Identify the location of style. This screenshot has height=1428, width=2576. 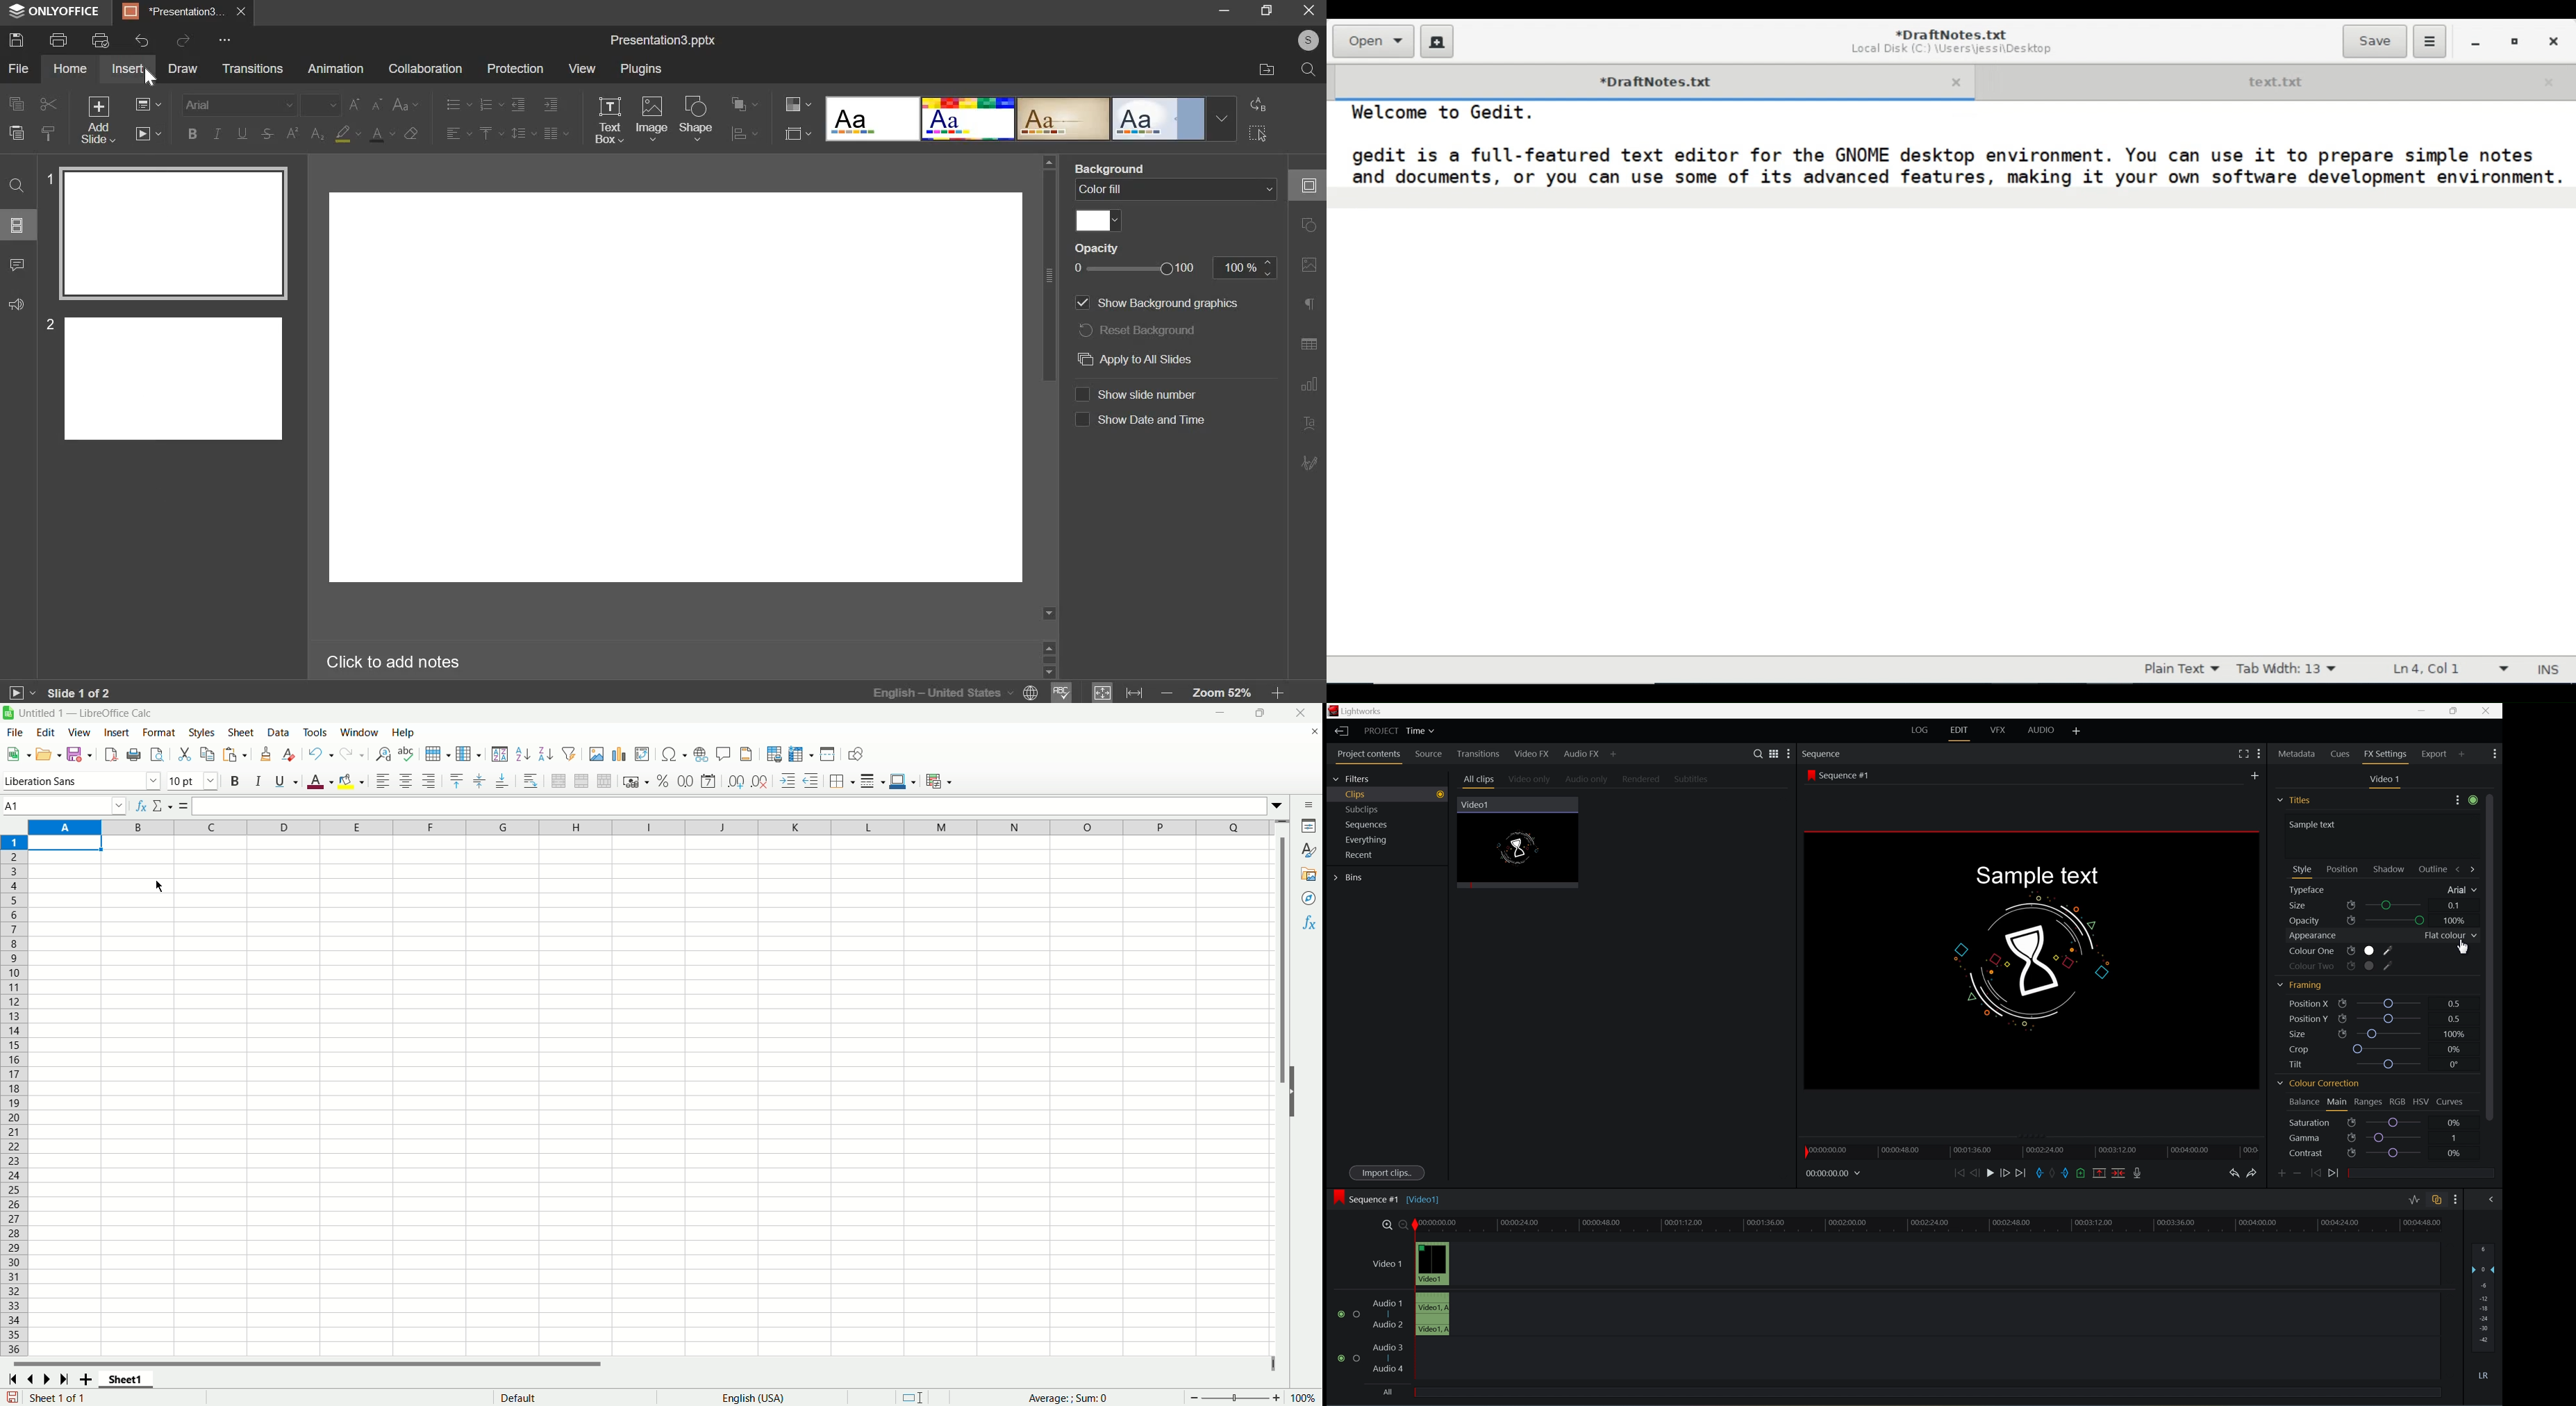
(2303, 869).